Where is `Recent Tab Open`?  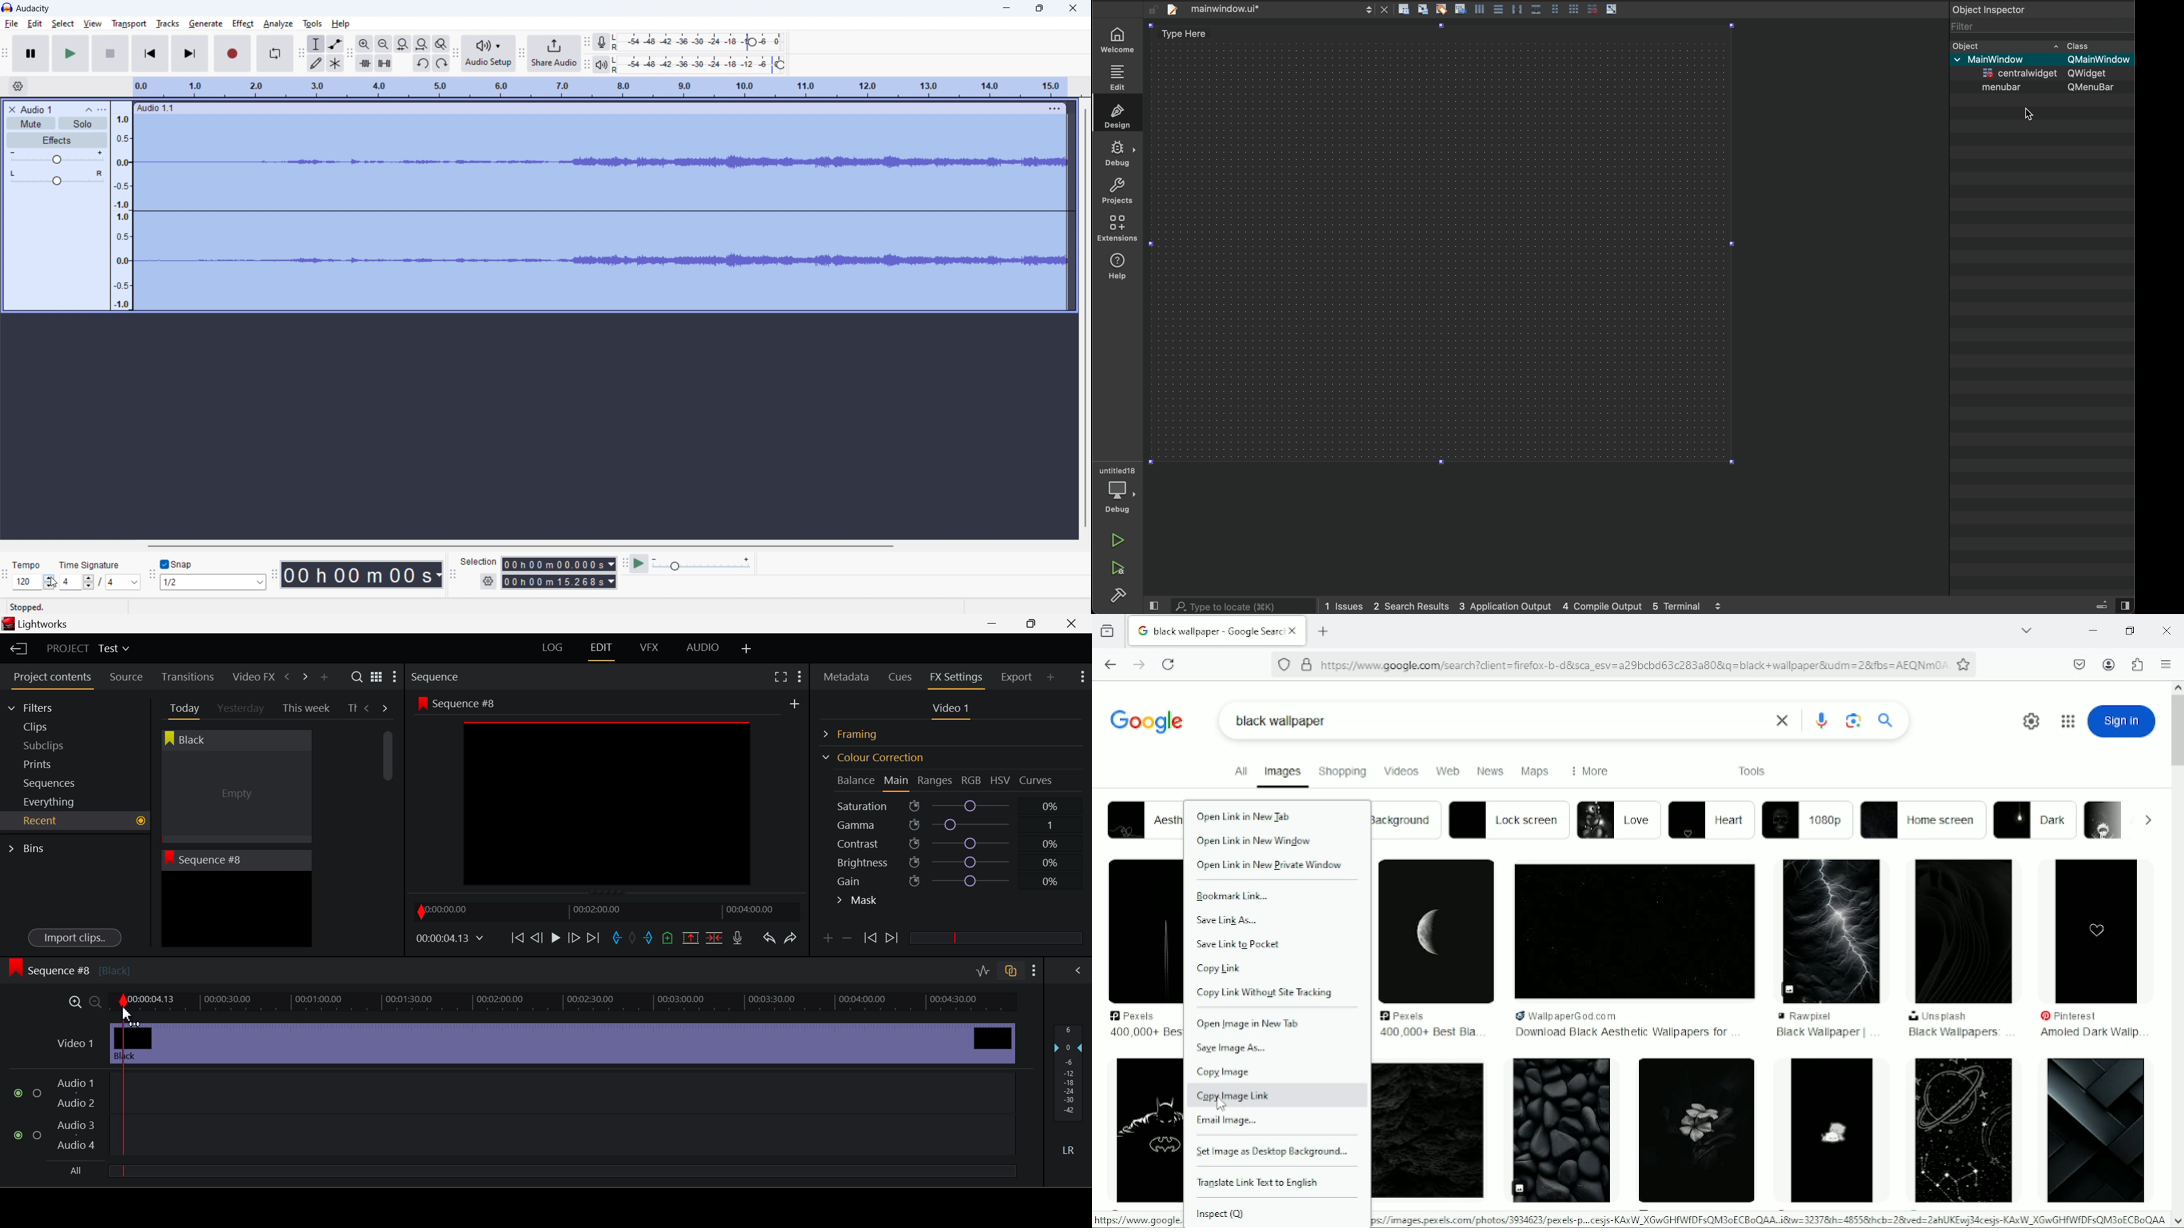 Recent Tab Open is located at coordinates (75, 821).